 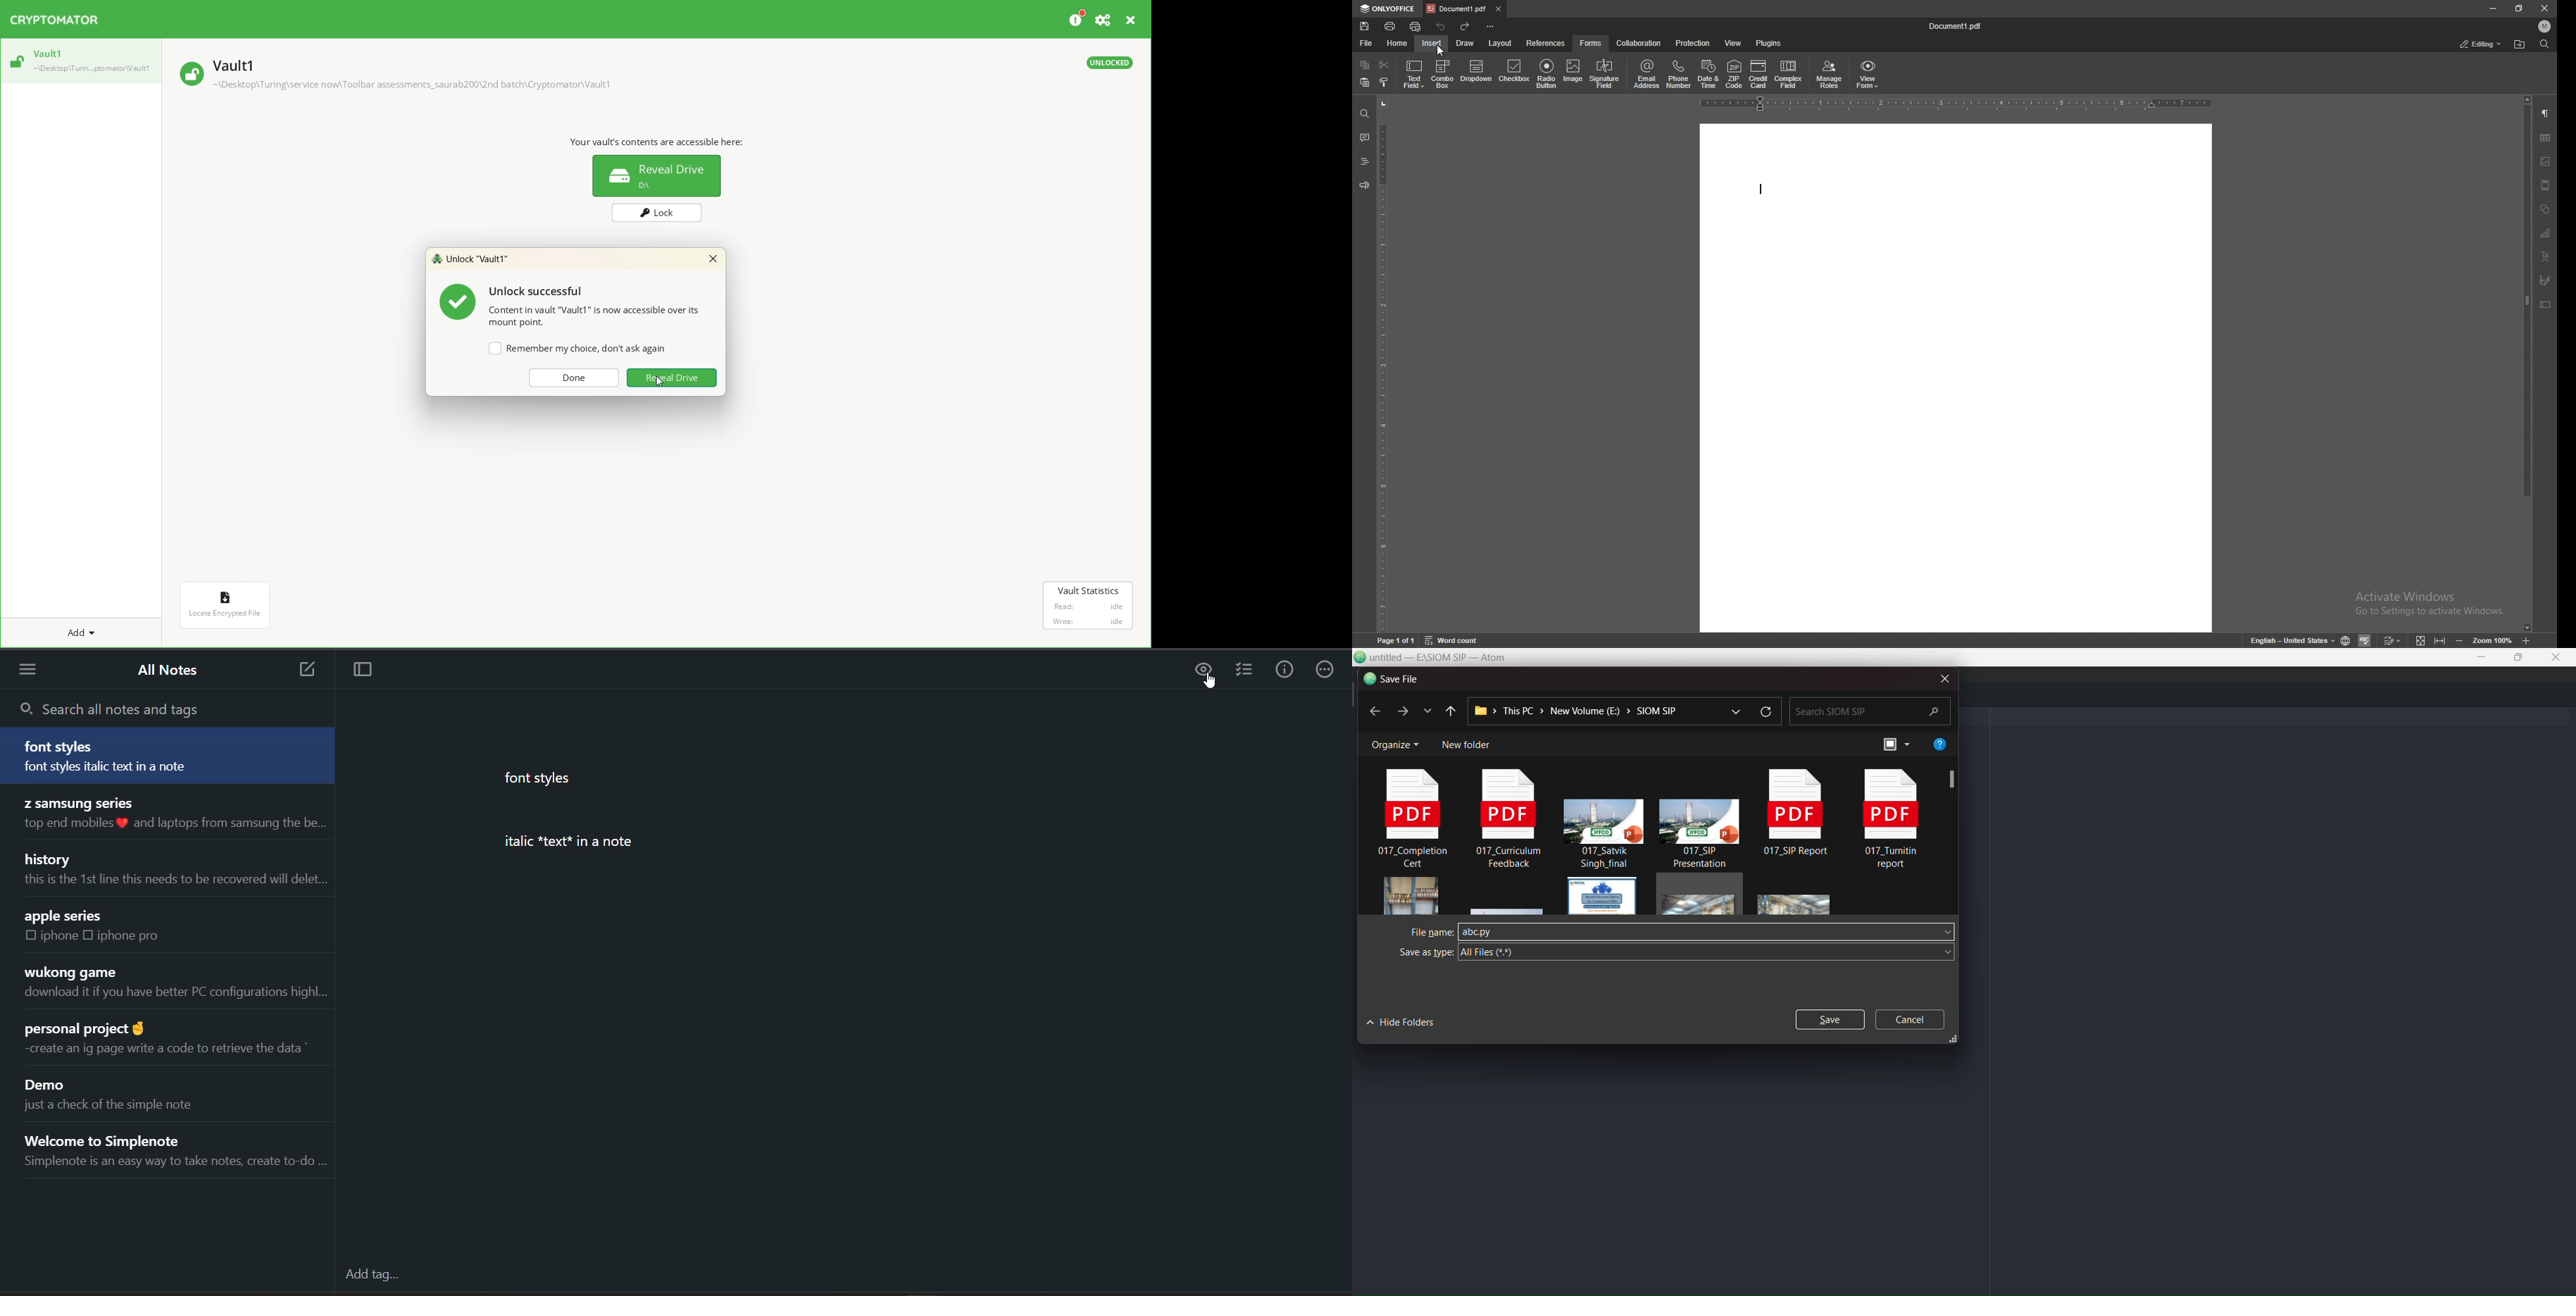 What do you see at coordinates (118, 930) in the screenshot?
I see `note title and preview` at bounding box center [118, 930].